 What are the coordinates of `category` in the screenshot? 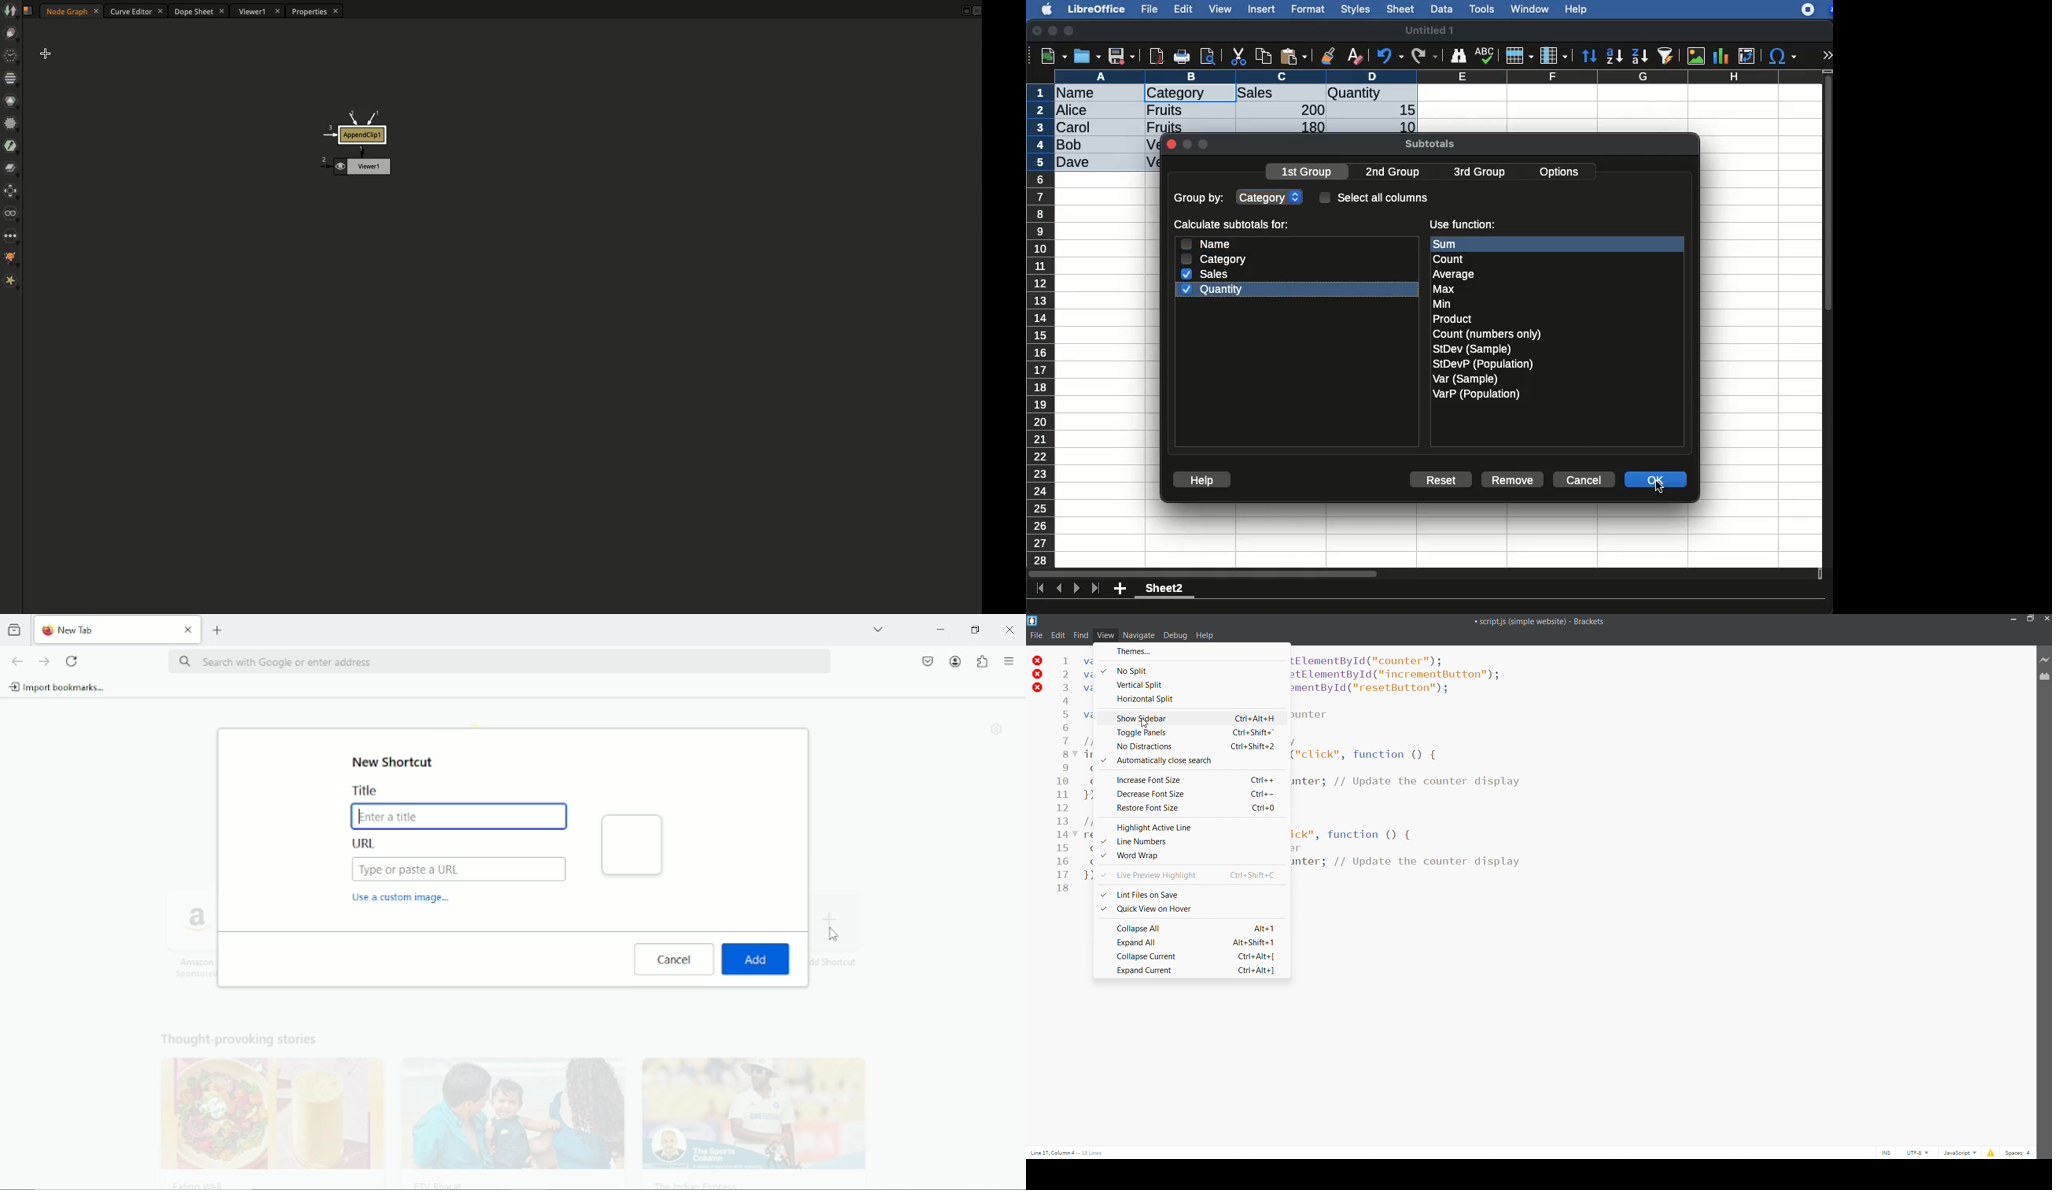 It's located at (1176, 94).